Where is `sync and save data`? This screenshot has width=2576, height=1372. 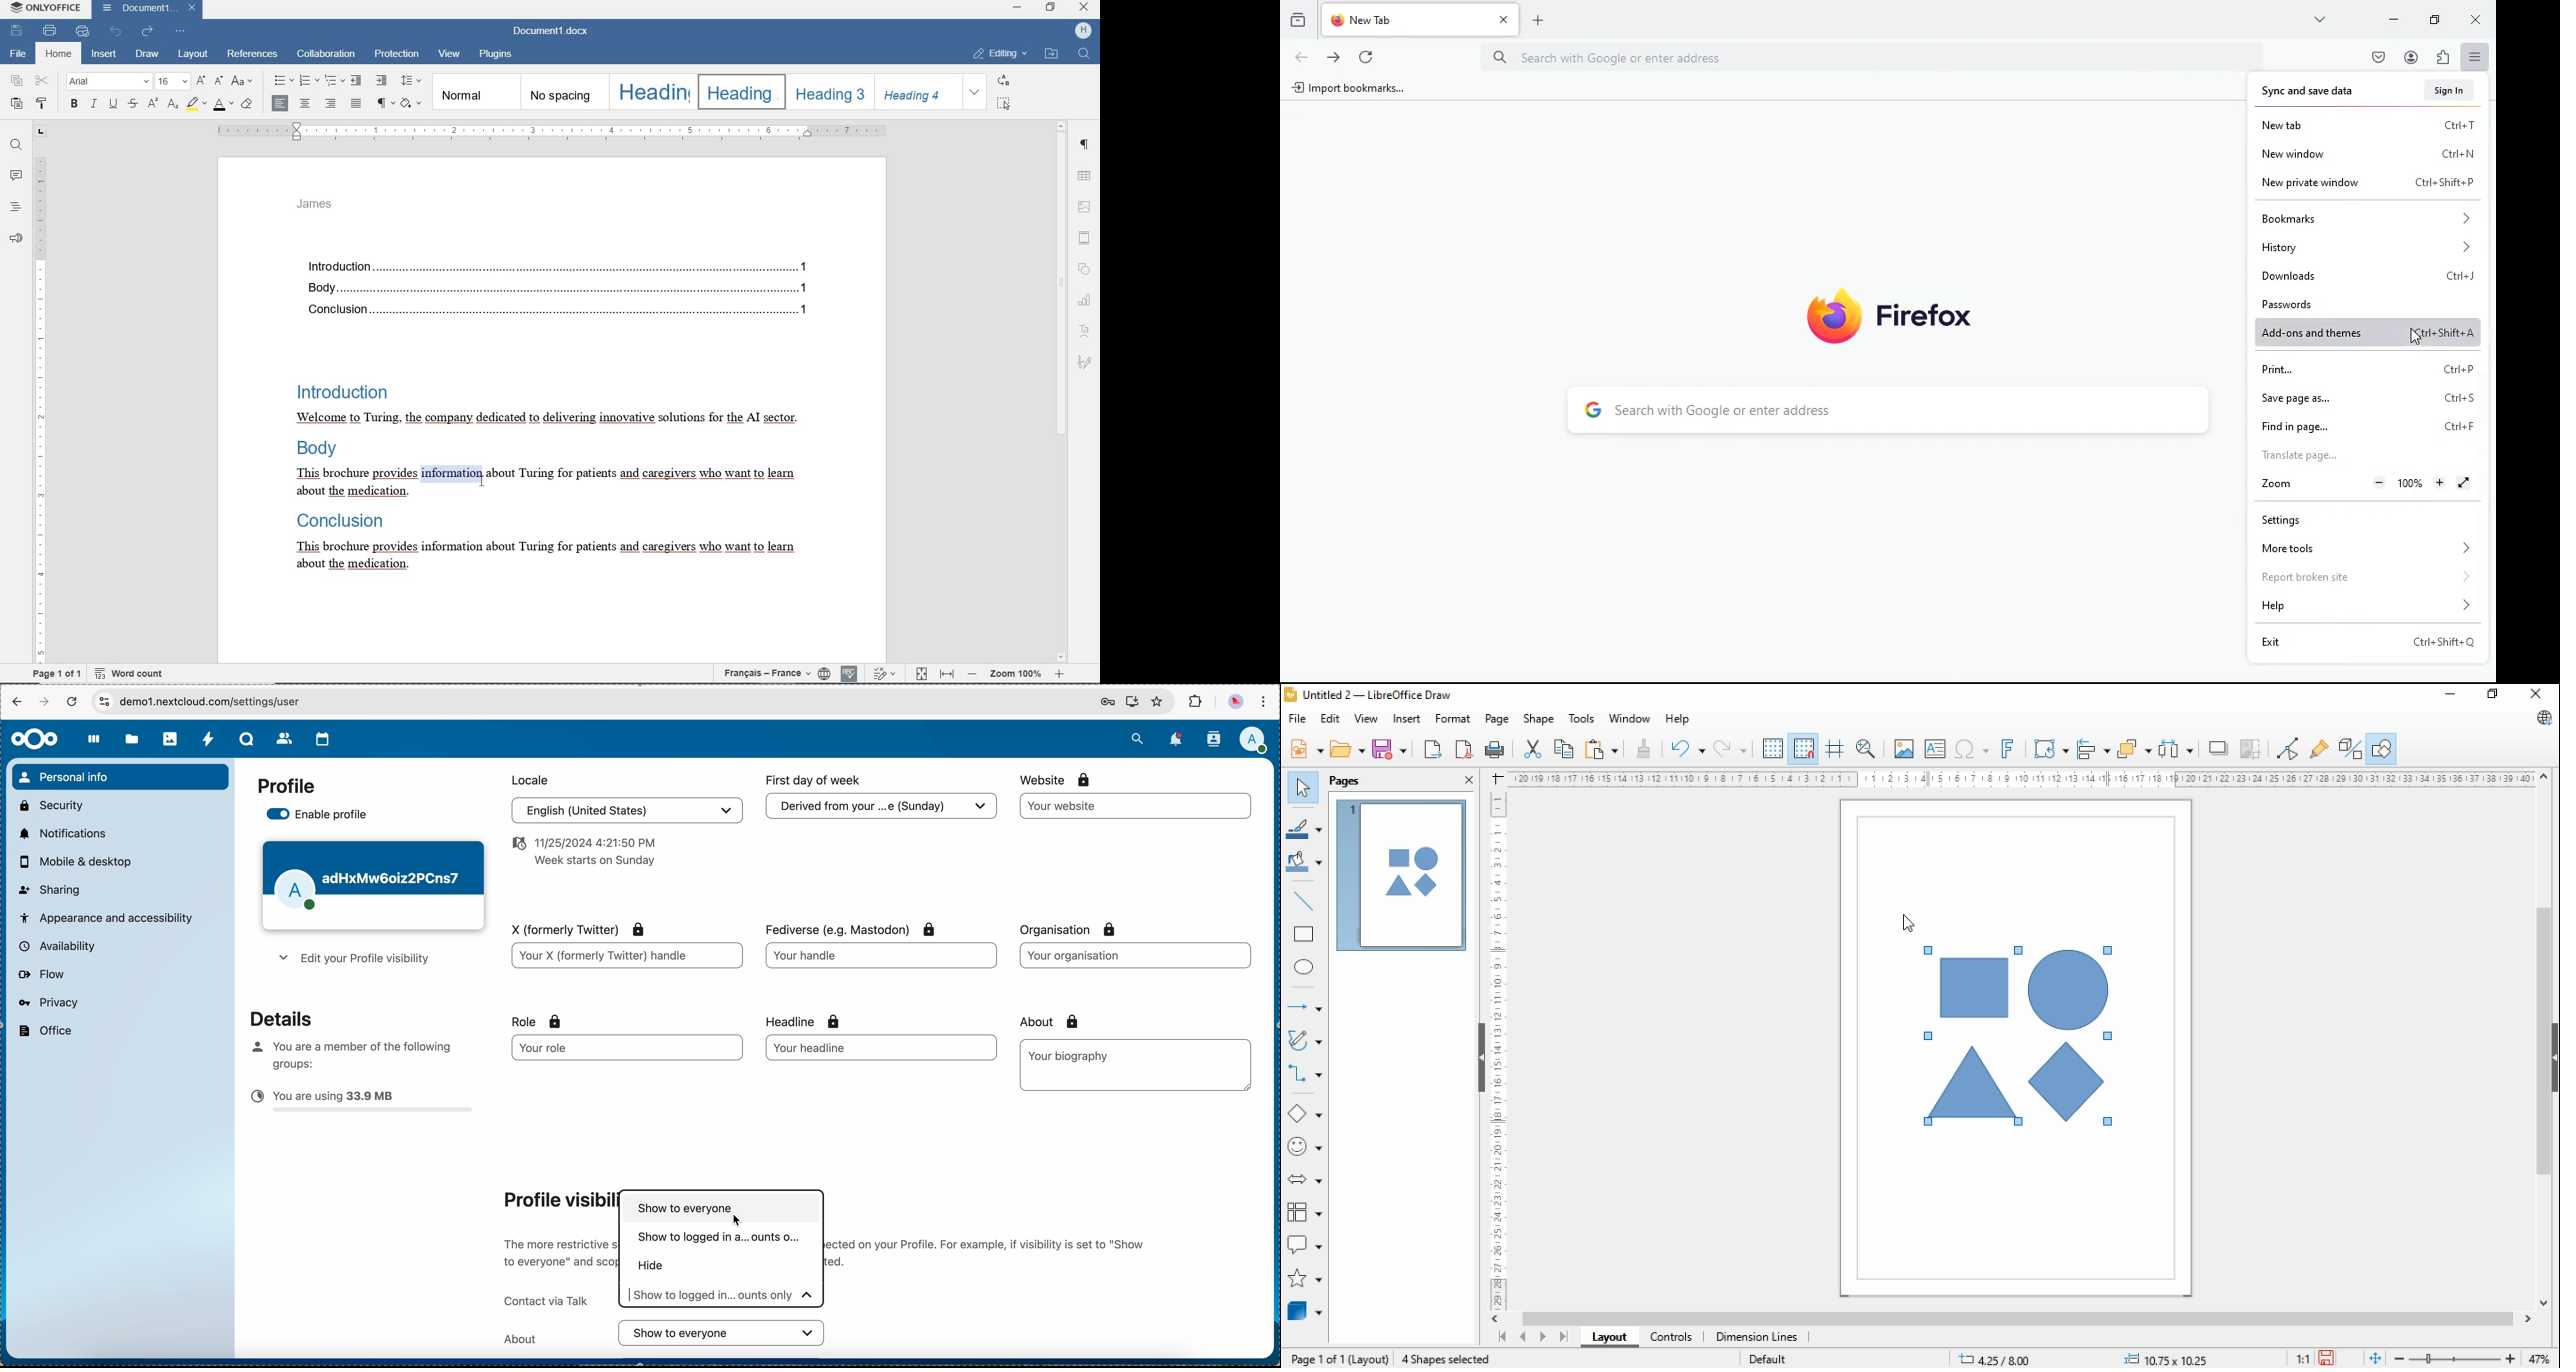
sync and save data is located at coordinates (2318, 90).